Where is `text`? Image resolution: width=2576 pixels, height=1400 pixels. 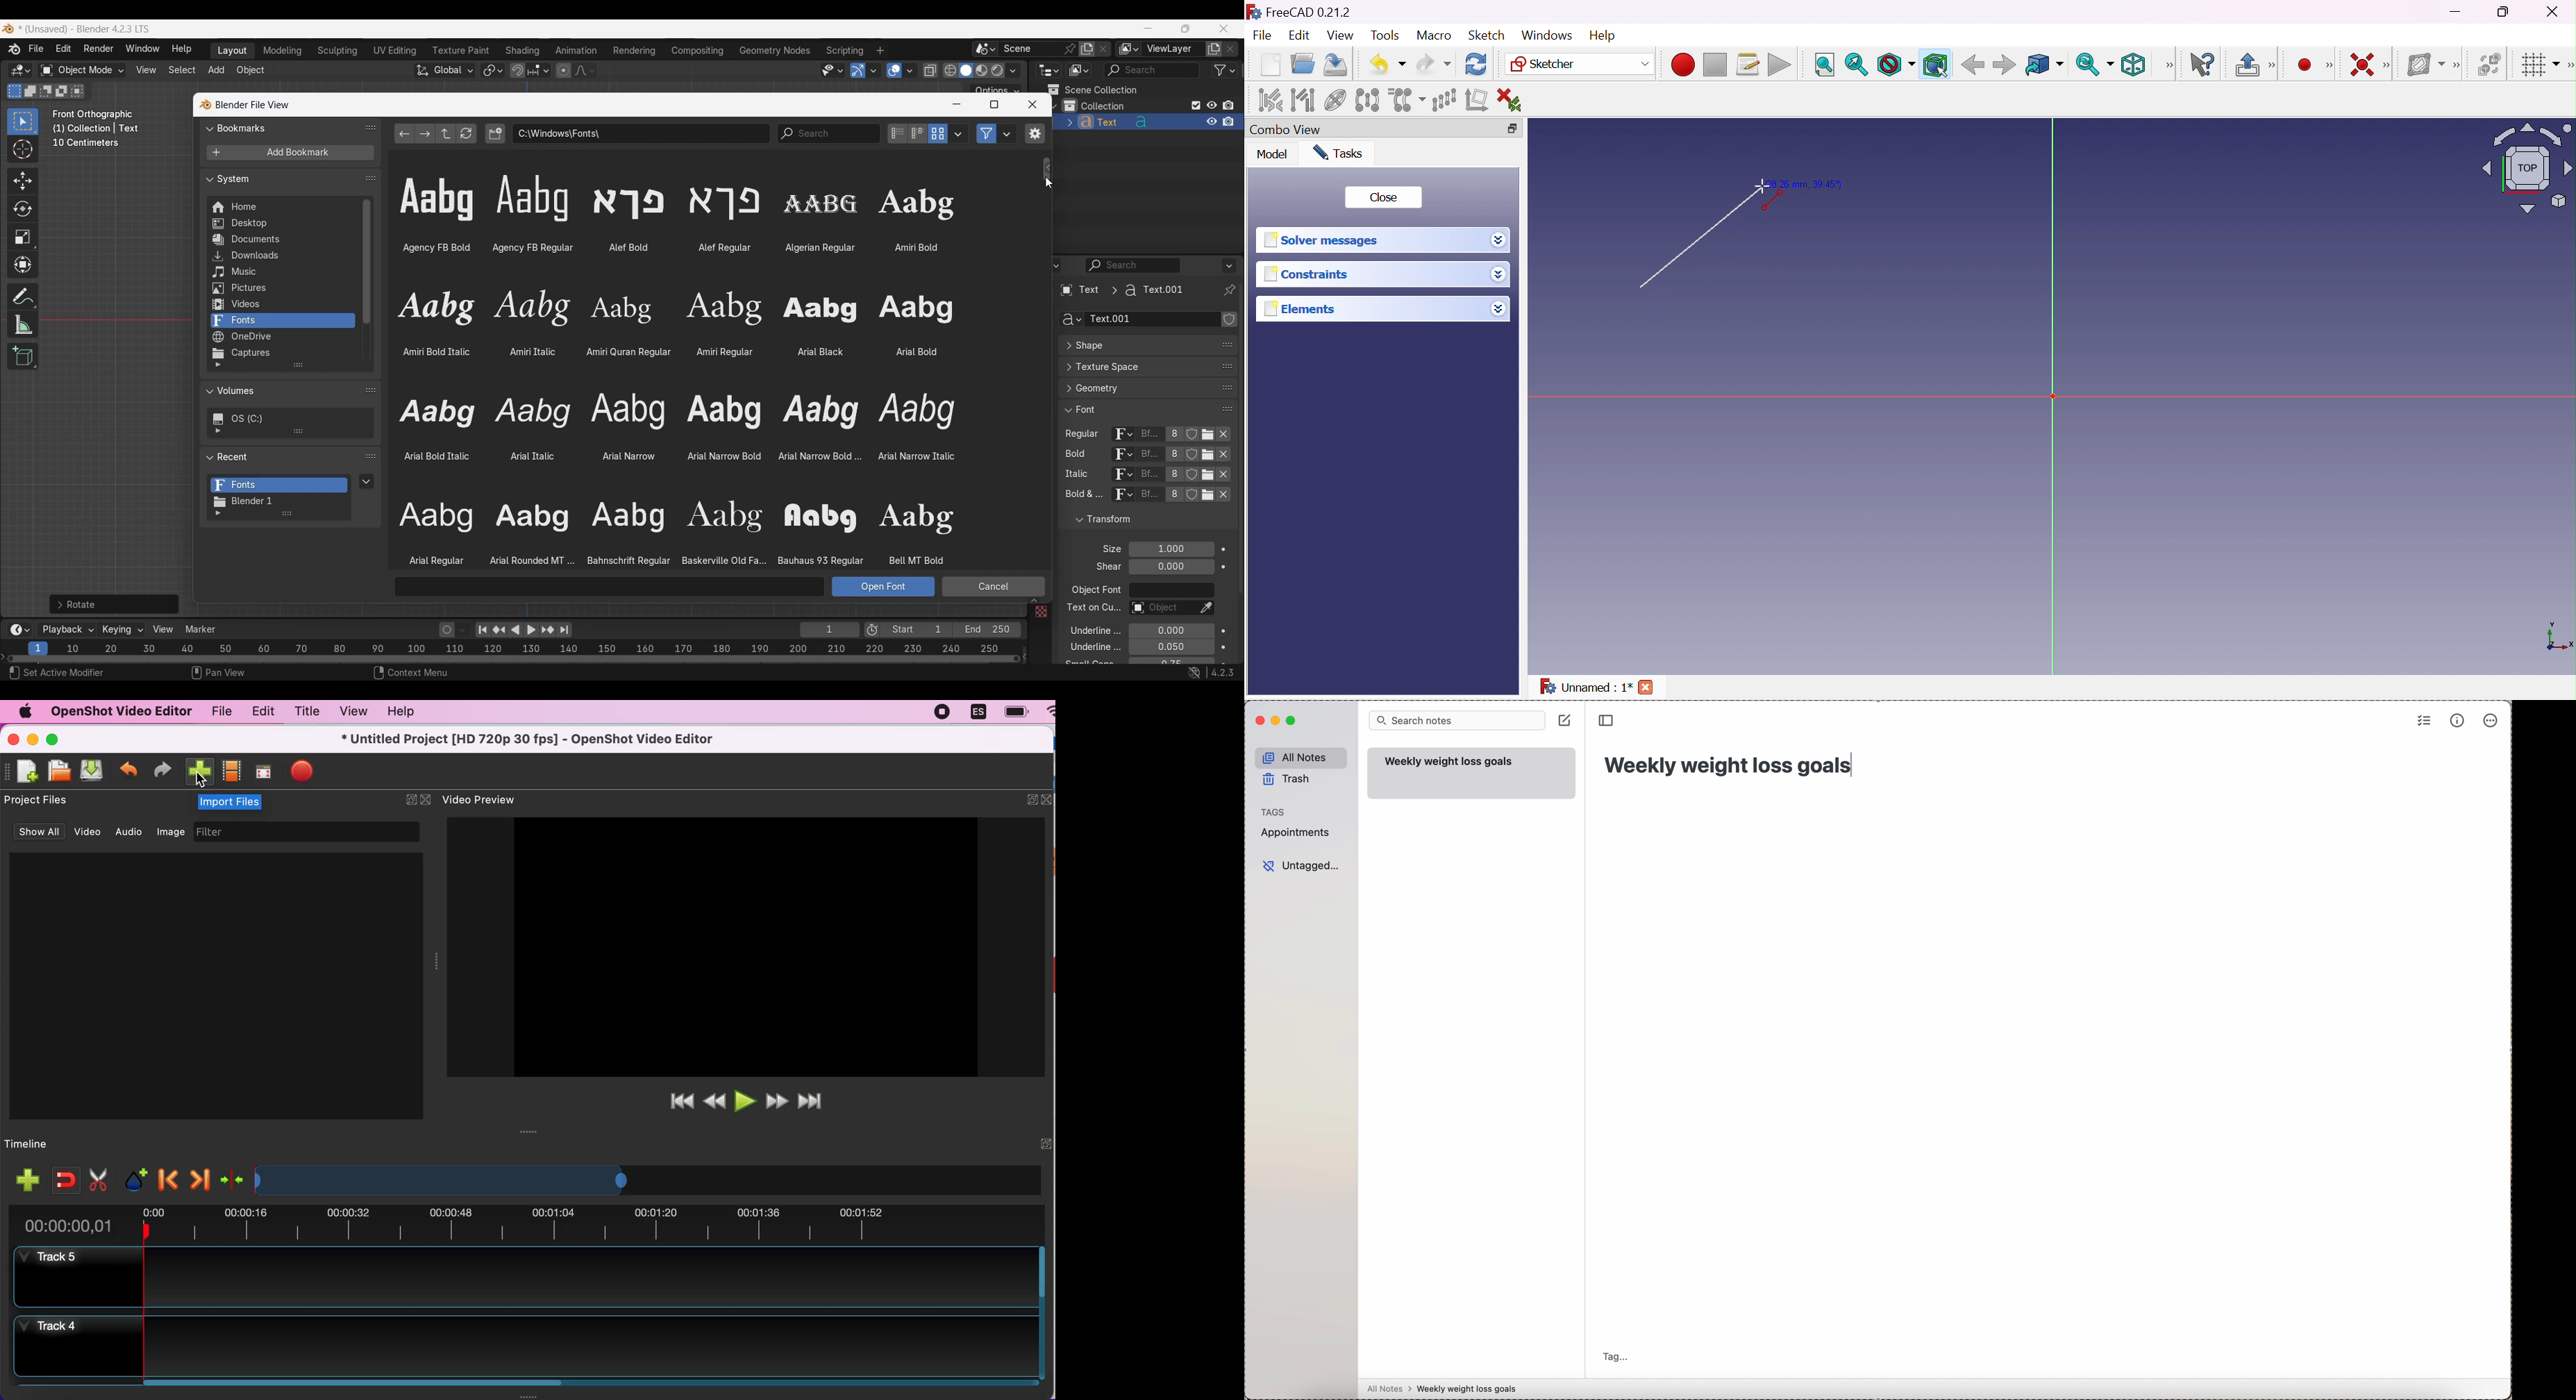 text is located at coordinates (1105, 567).